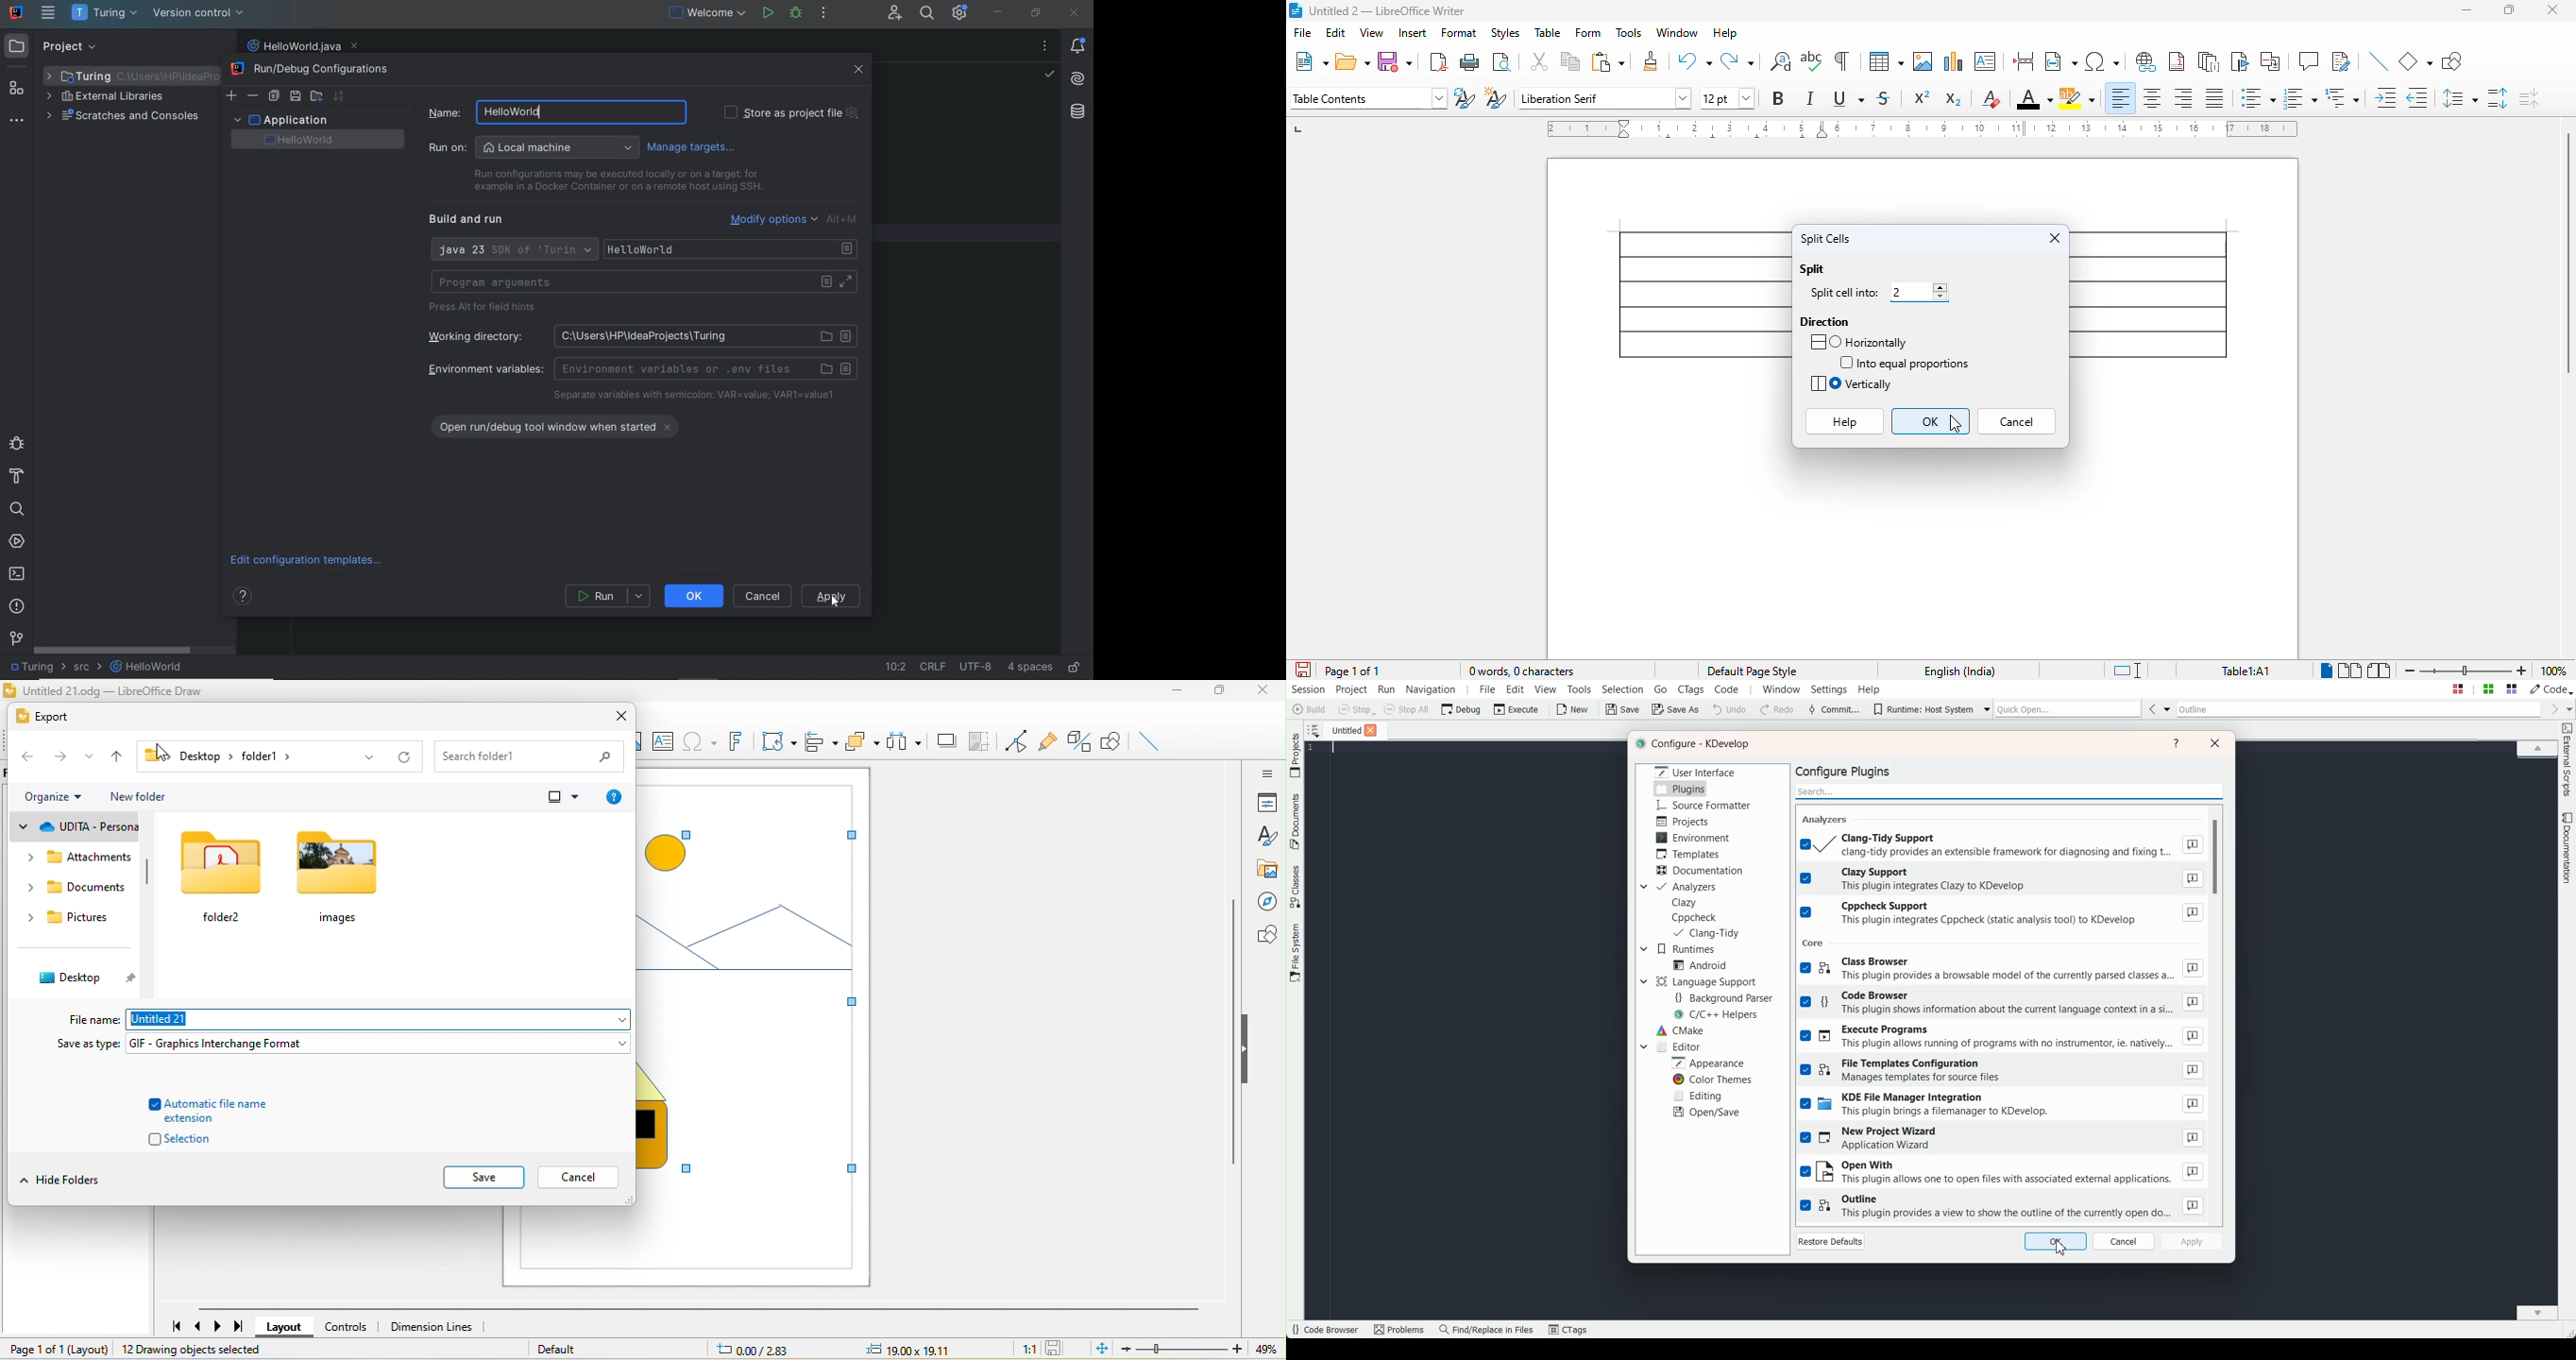 The width and height of the screenshot is (2576, 1372). What do you see at coordinates (1952, 99) in the screenshot?
I see `subscript` at bounding box center [1952, 99].